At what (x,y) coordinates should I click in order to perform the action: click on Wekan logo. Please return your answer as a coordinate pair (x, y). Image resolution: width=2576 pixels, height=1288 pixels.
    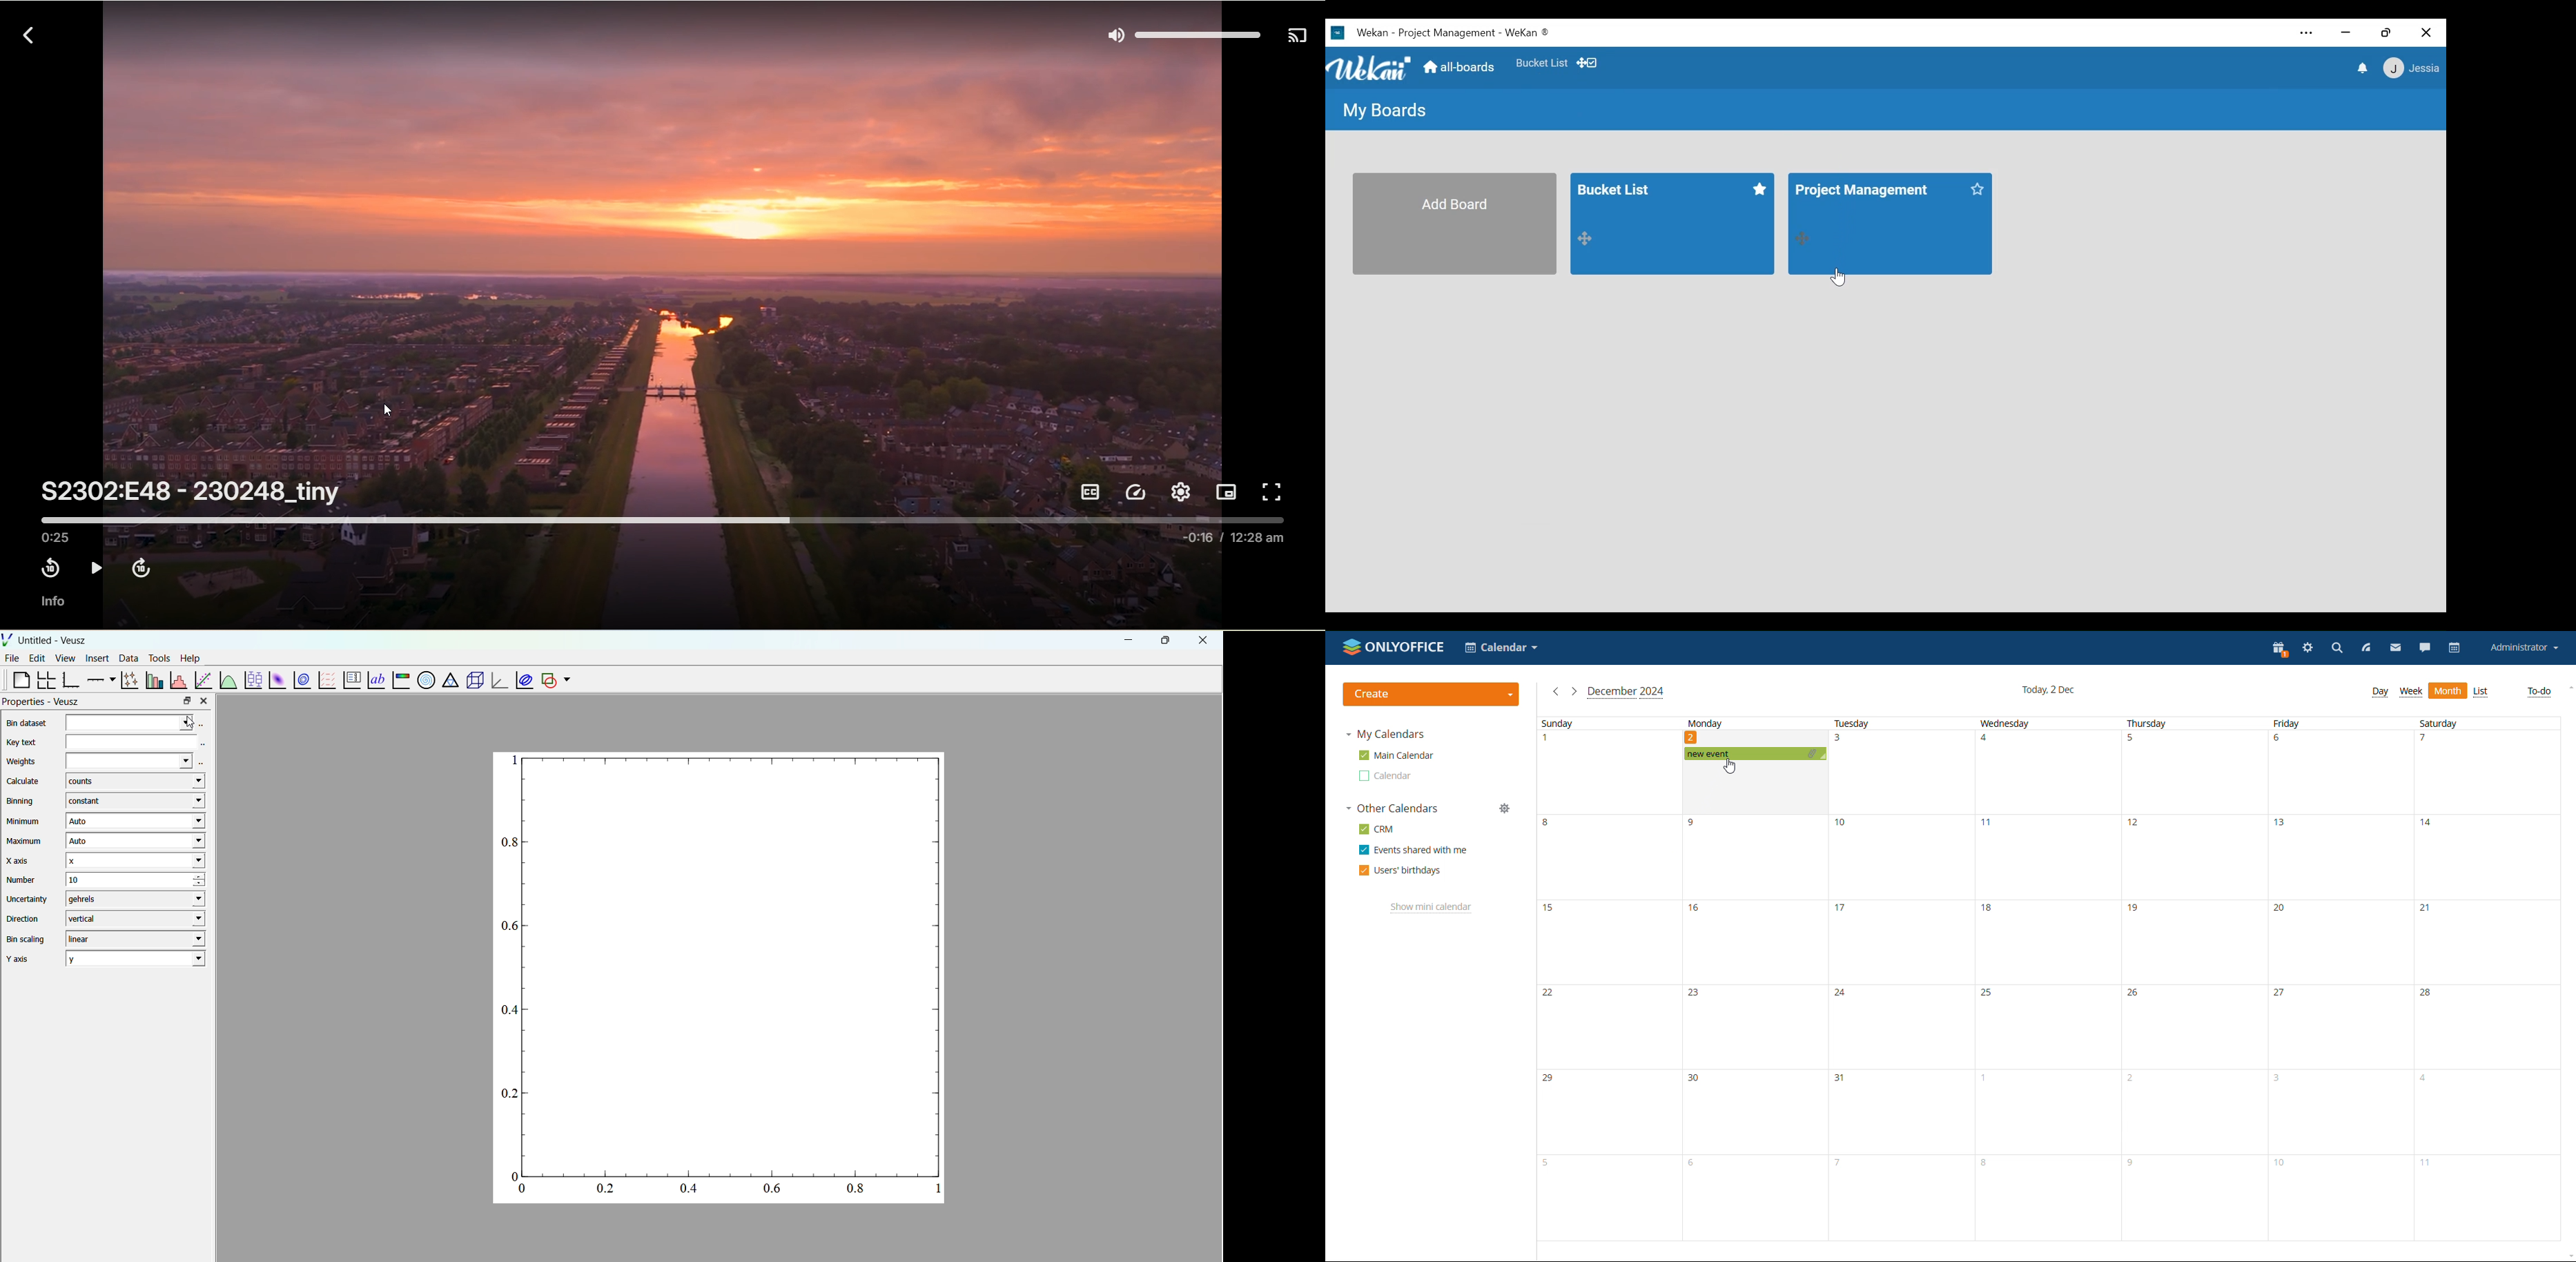
    Looking at the image, I should click on (1371, 68).